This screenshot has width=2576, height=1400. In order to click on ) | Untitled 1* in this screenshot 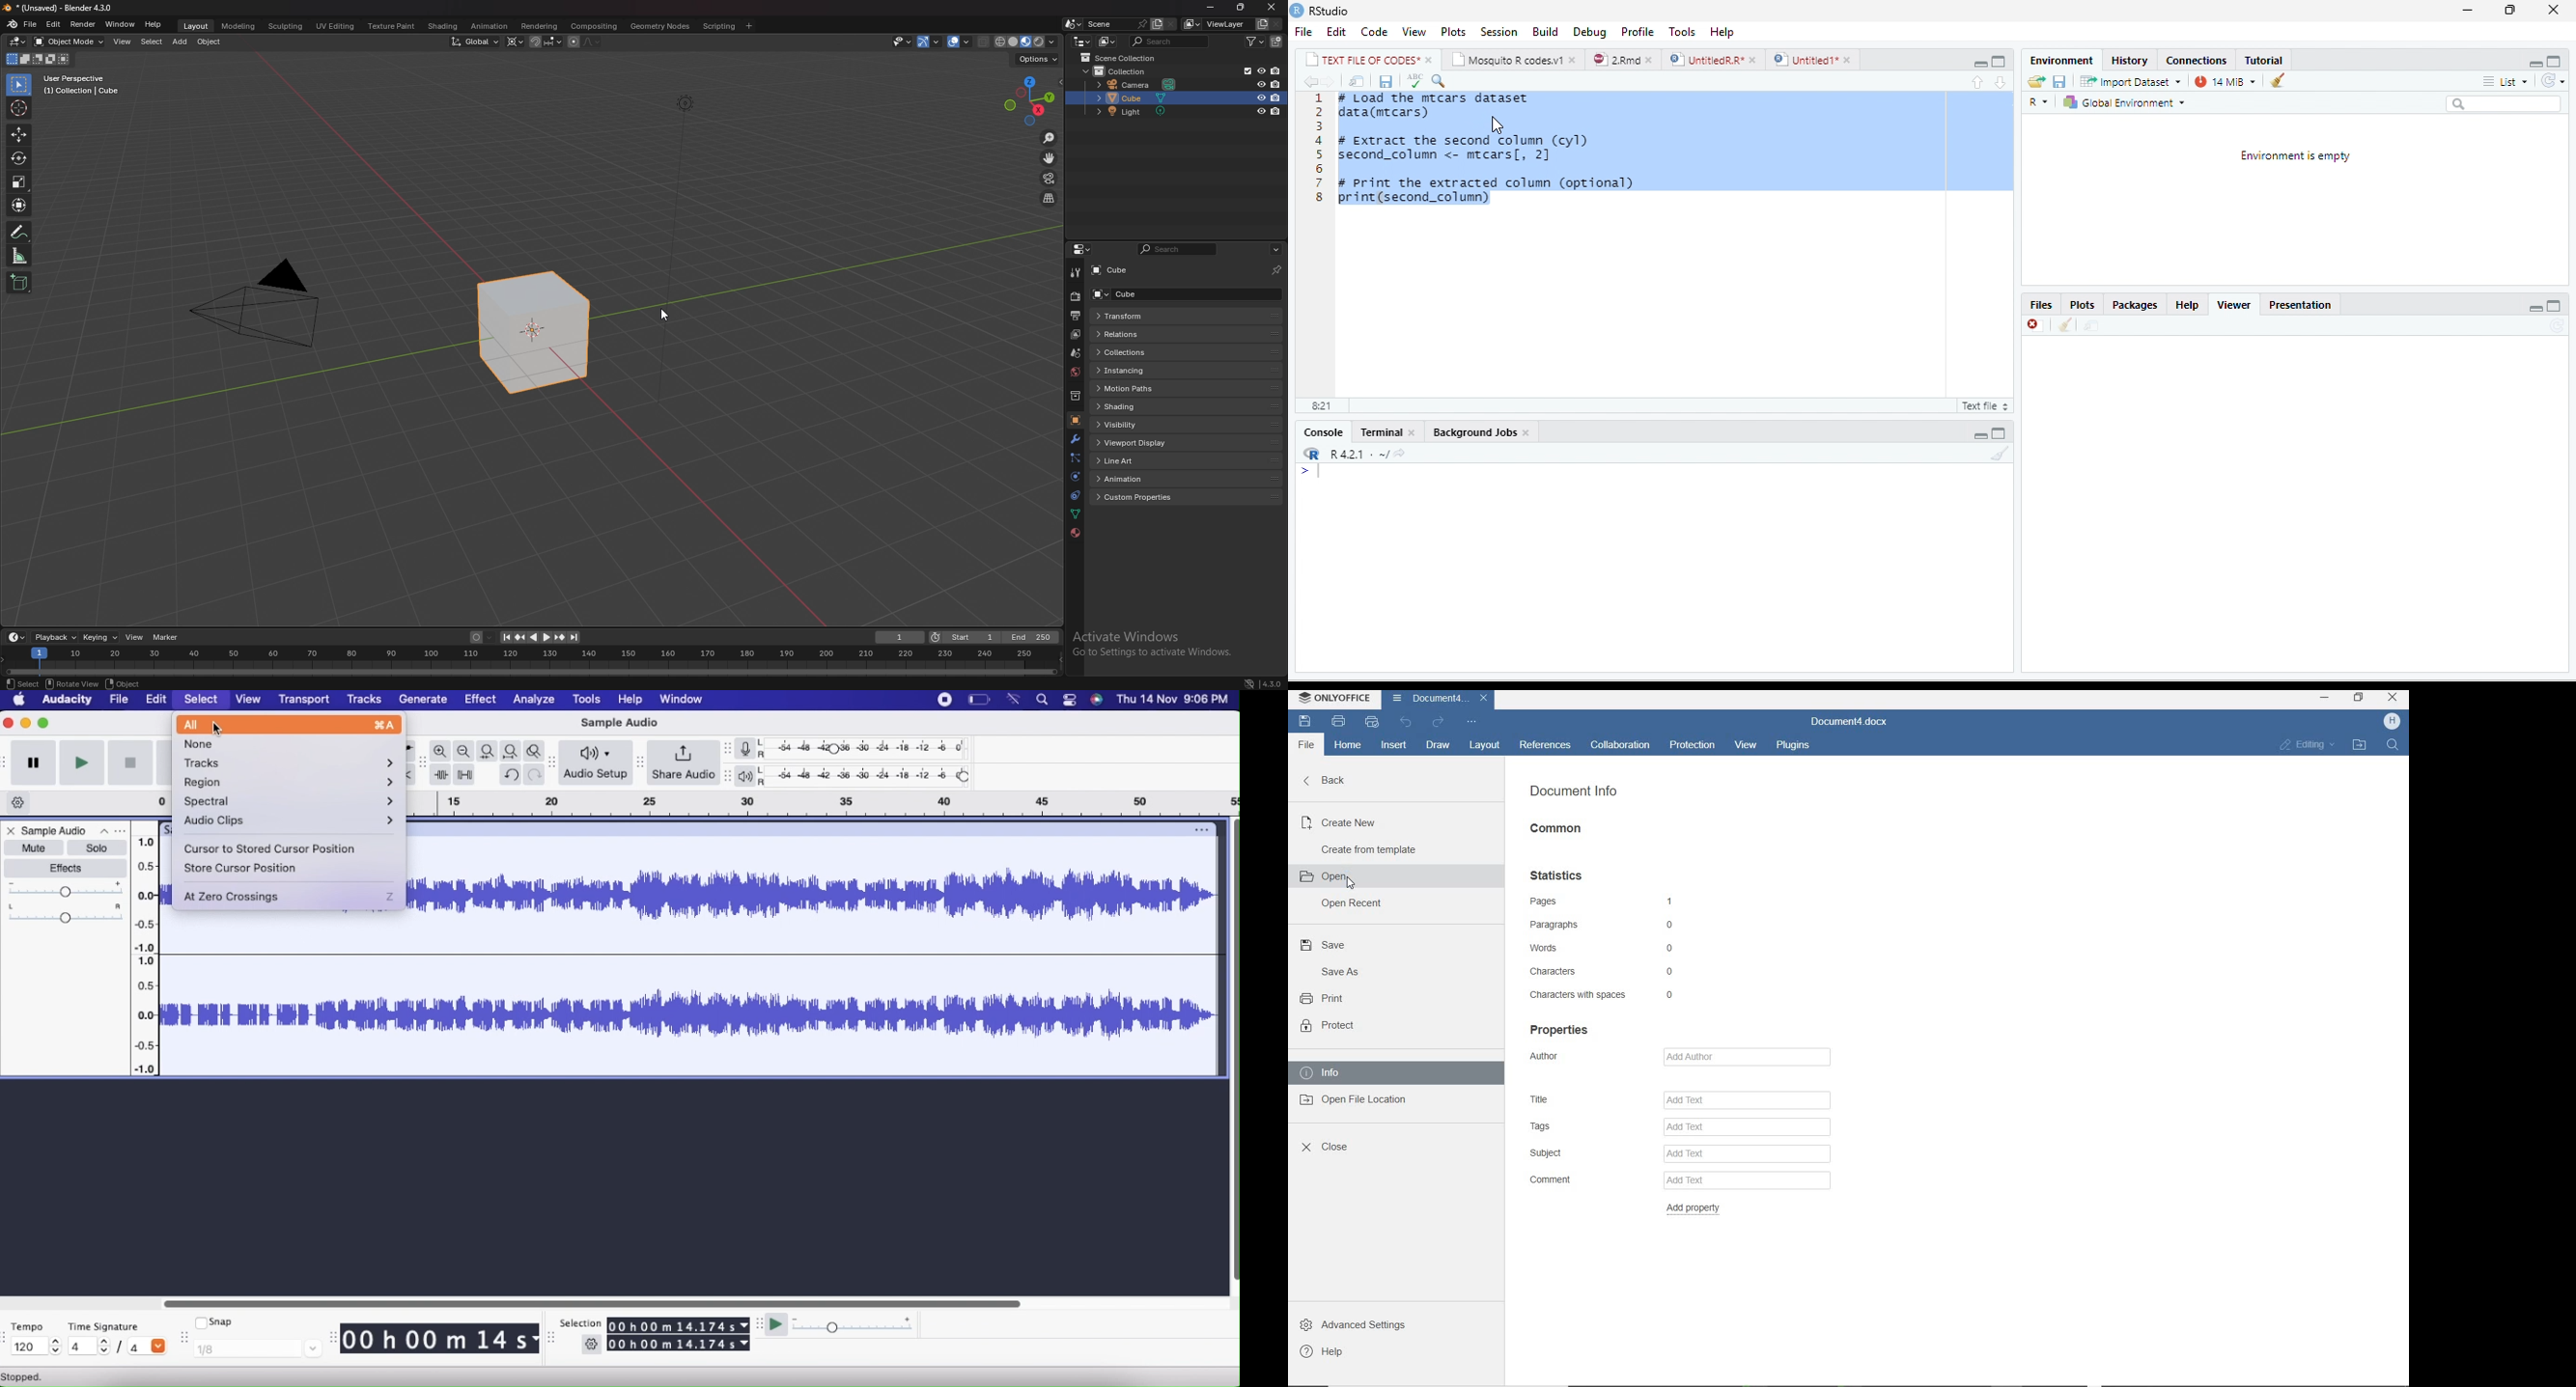, I will do `click(1805, 59)`.